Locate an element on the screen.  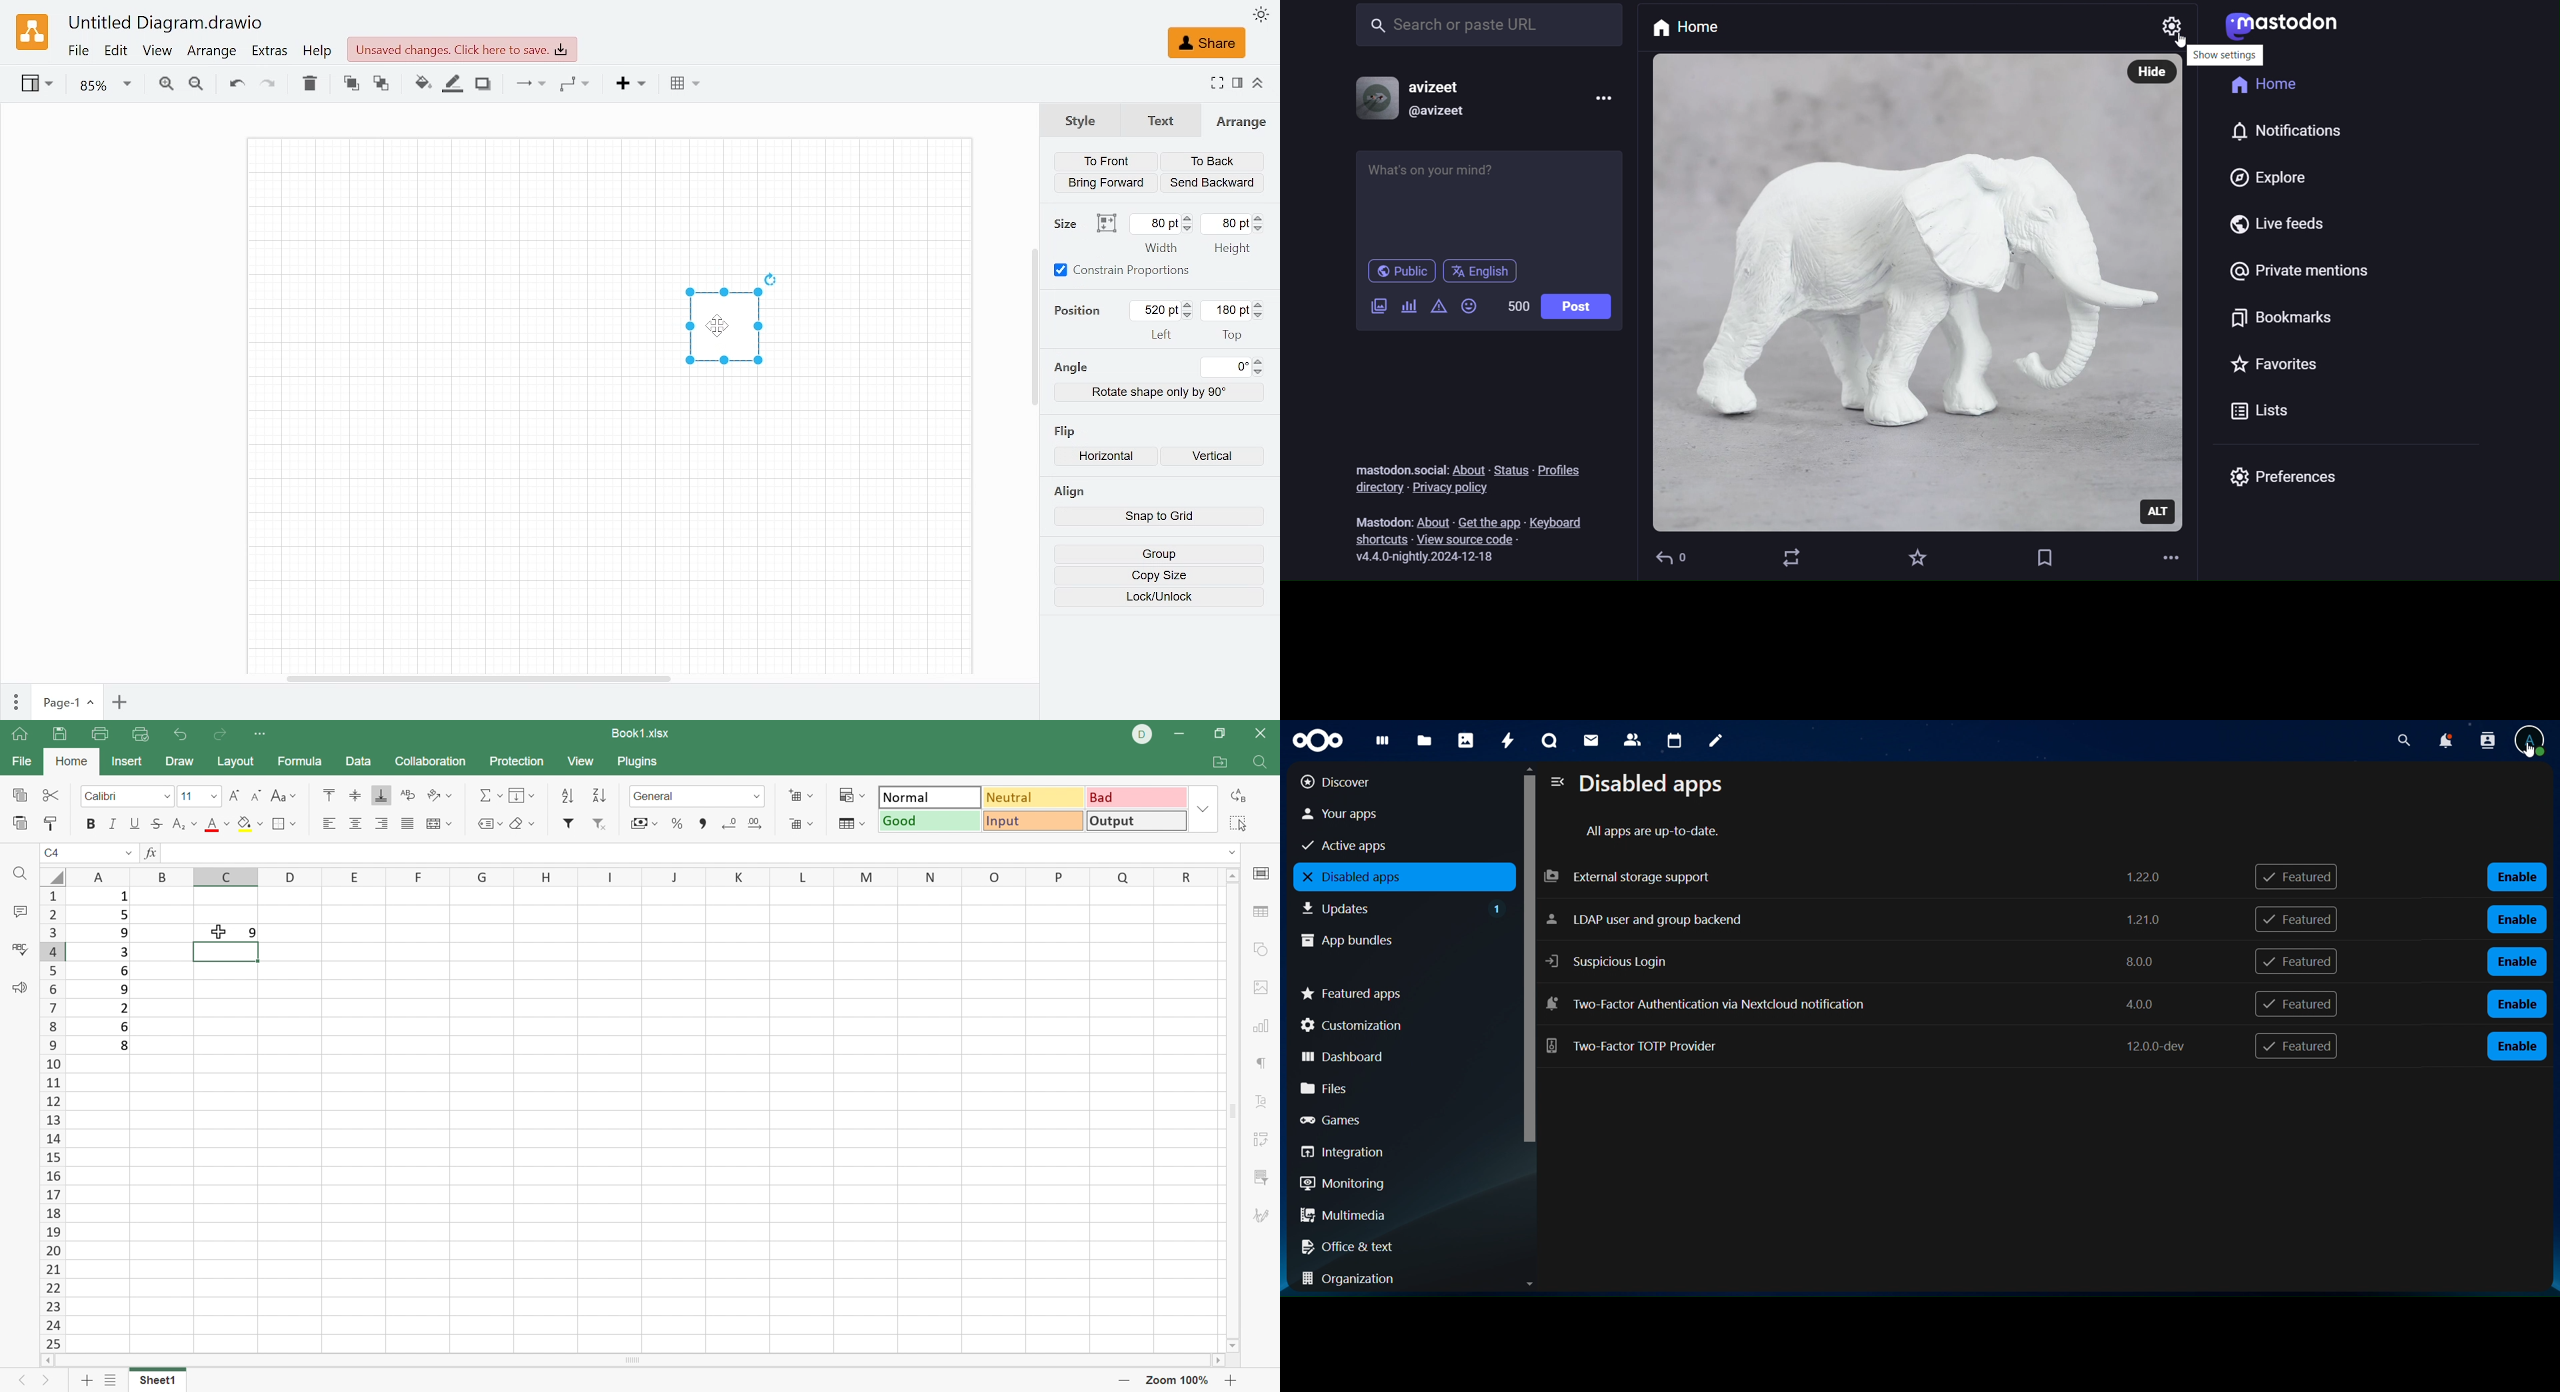
Shadow is located at coordinates (483, 85).